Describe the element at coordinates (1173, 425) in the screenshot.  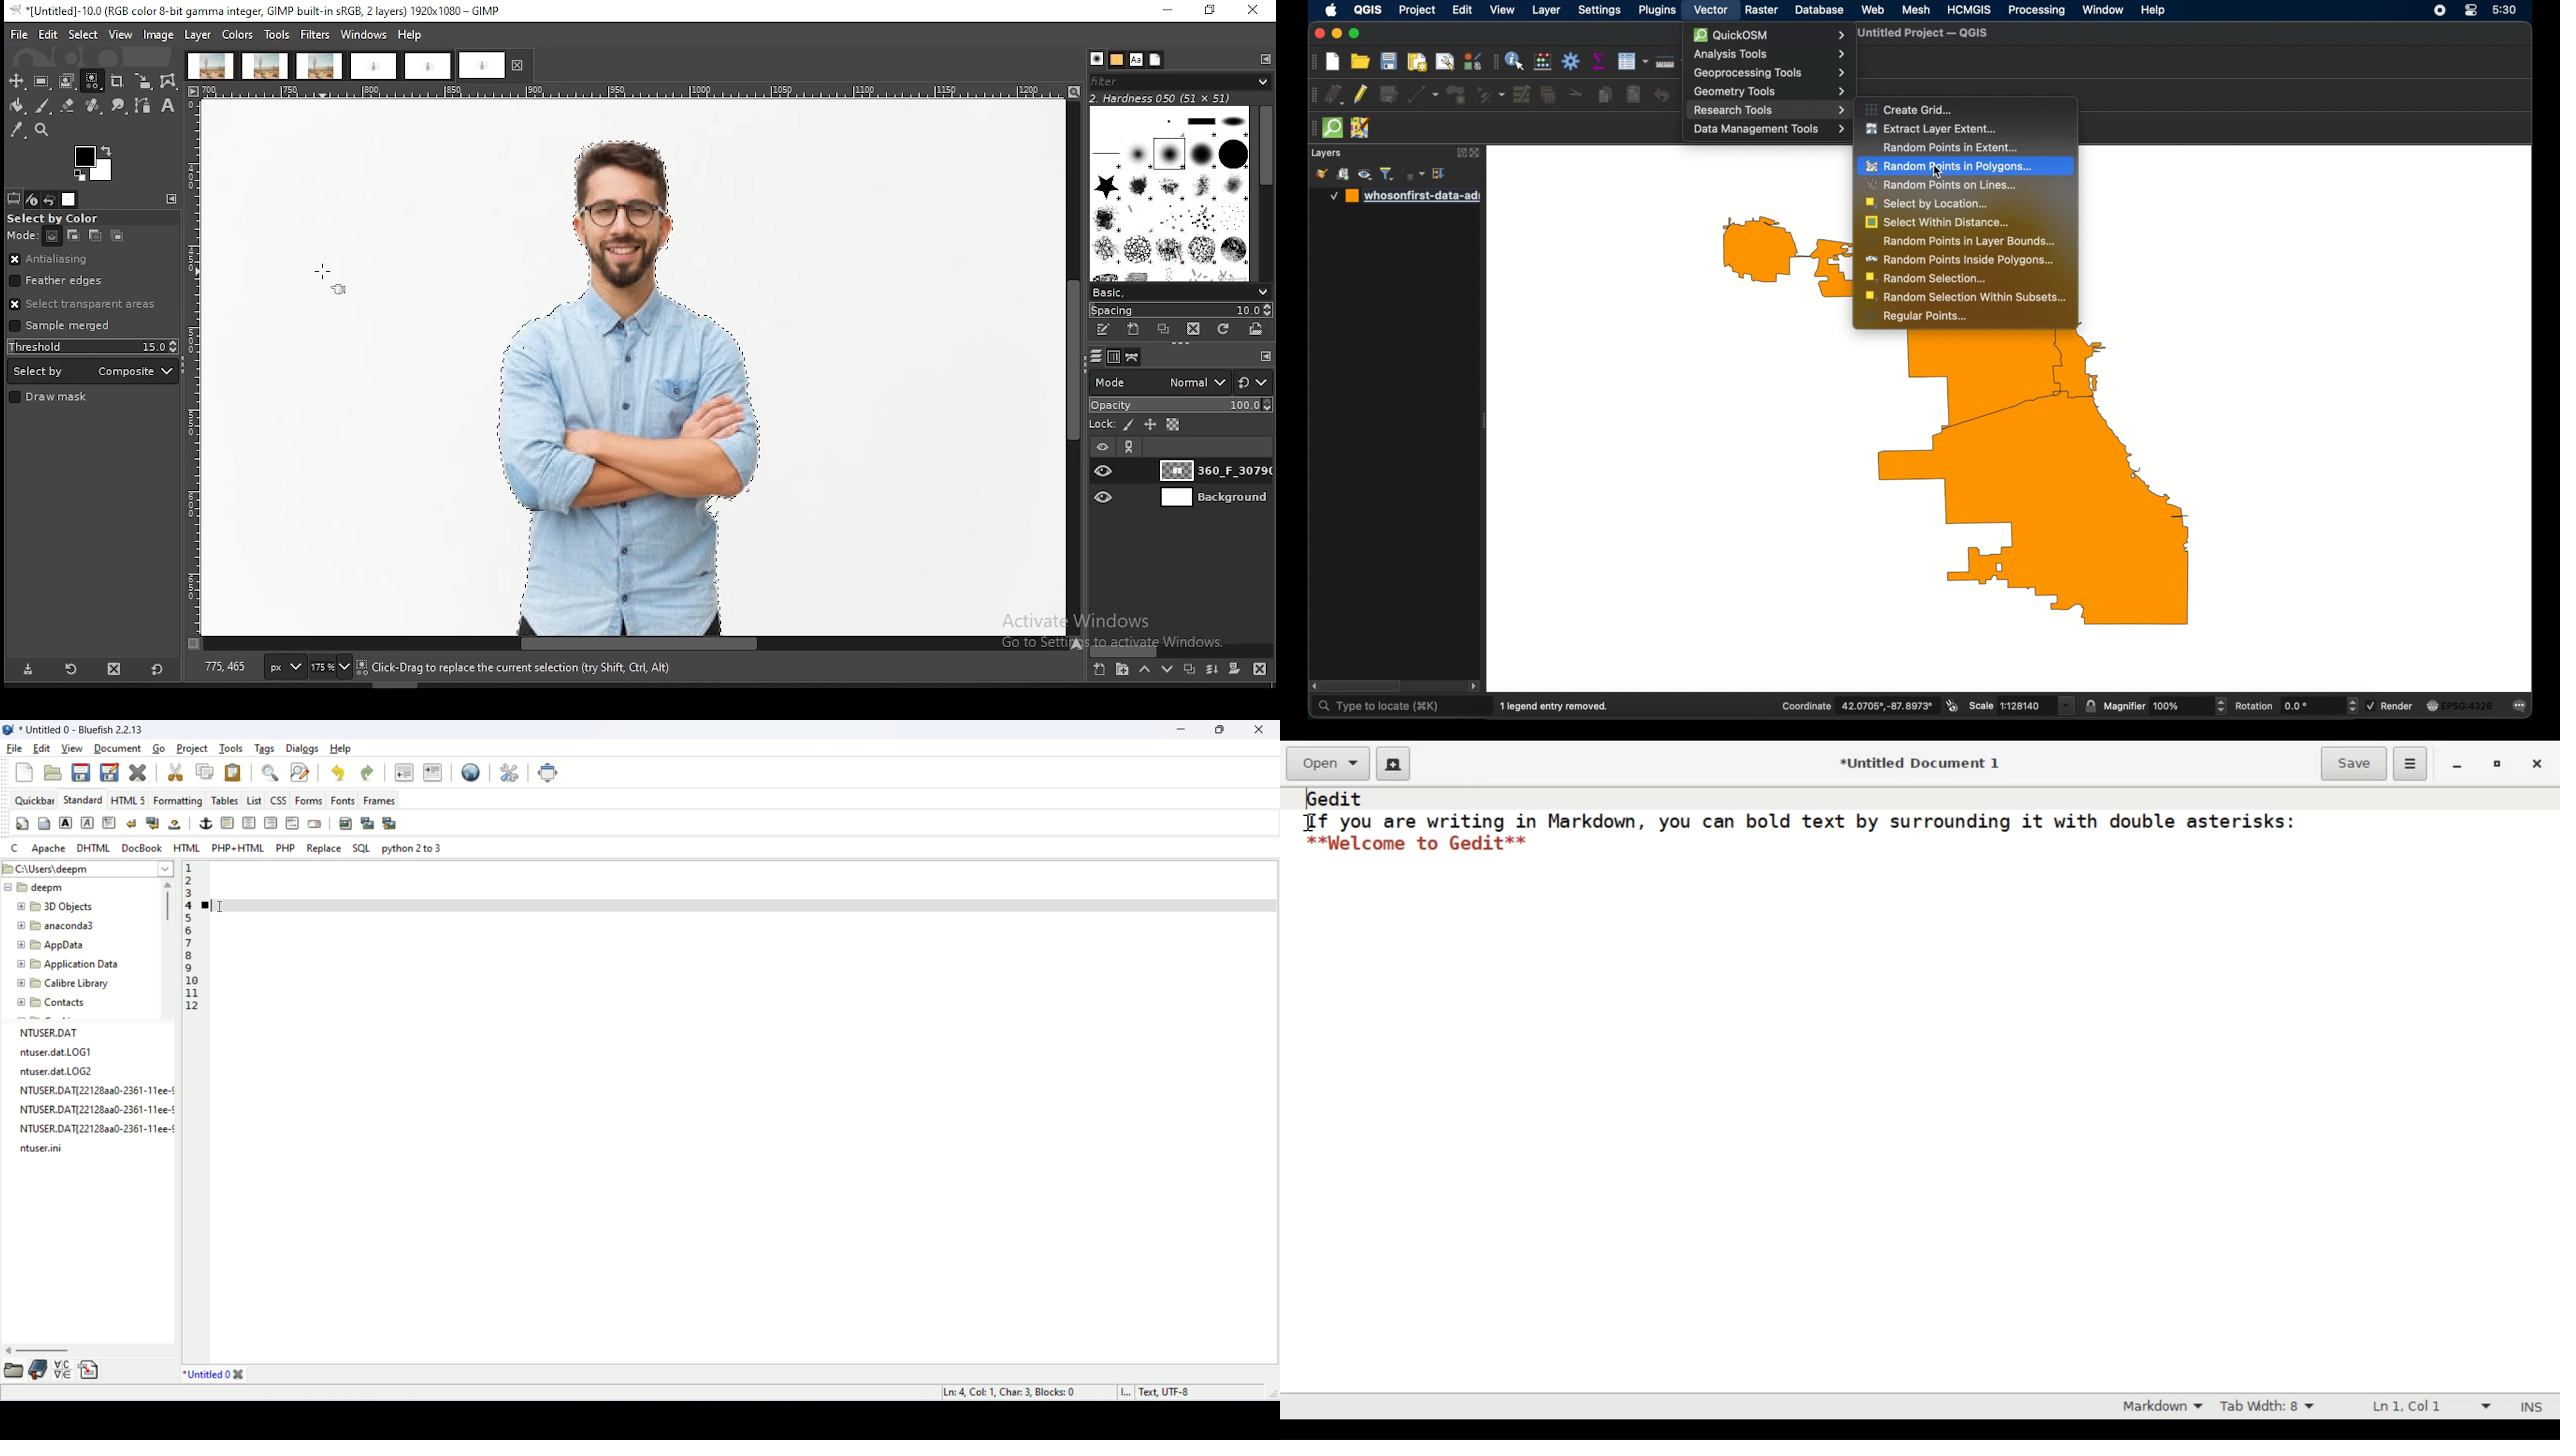
I see `lock alpha channel` at that location.